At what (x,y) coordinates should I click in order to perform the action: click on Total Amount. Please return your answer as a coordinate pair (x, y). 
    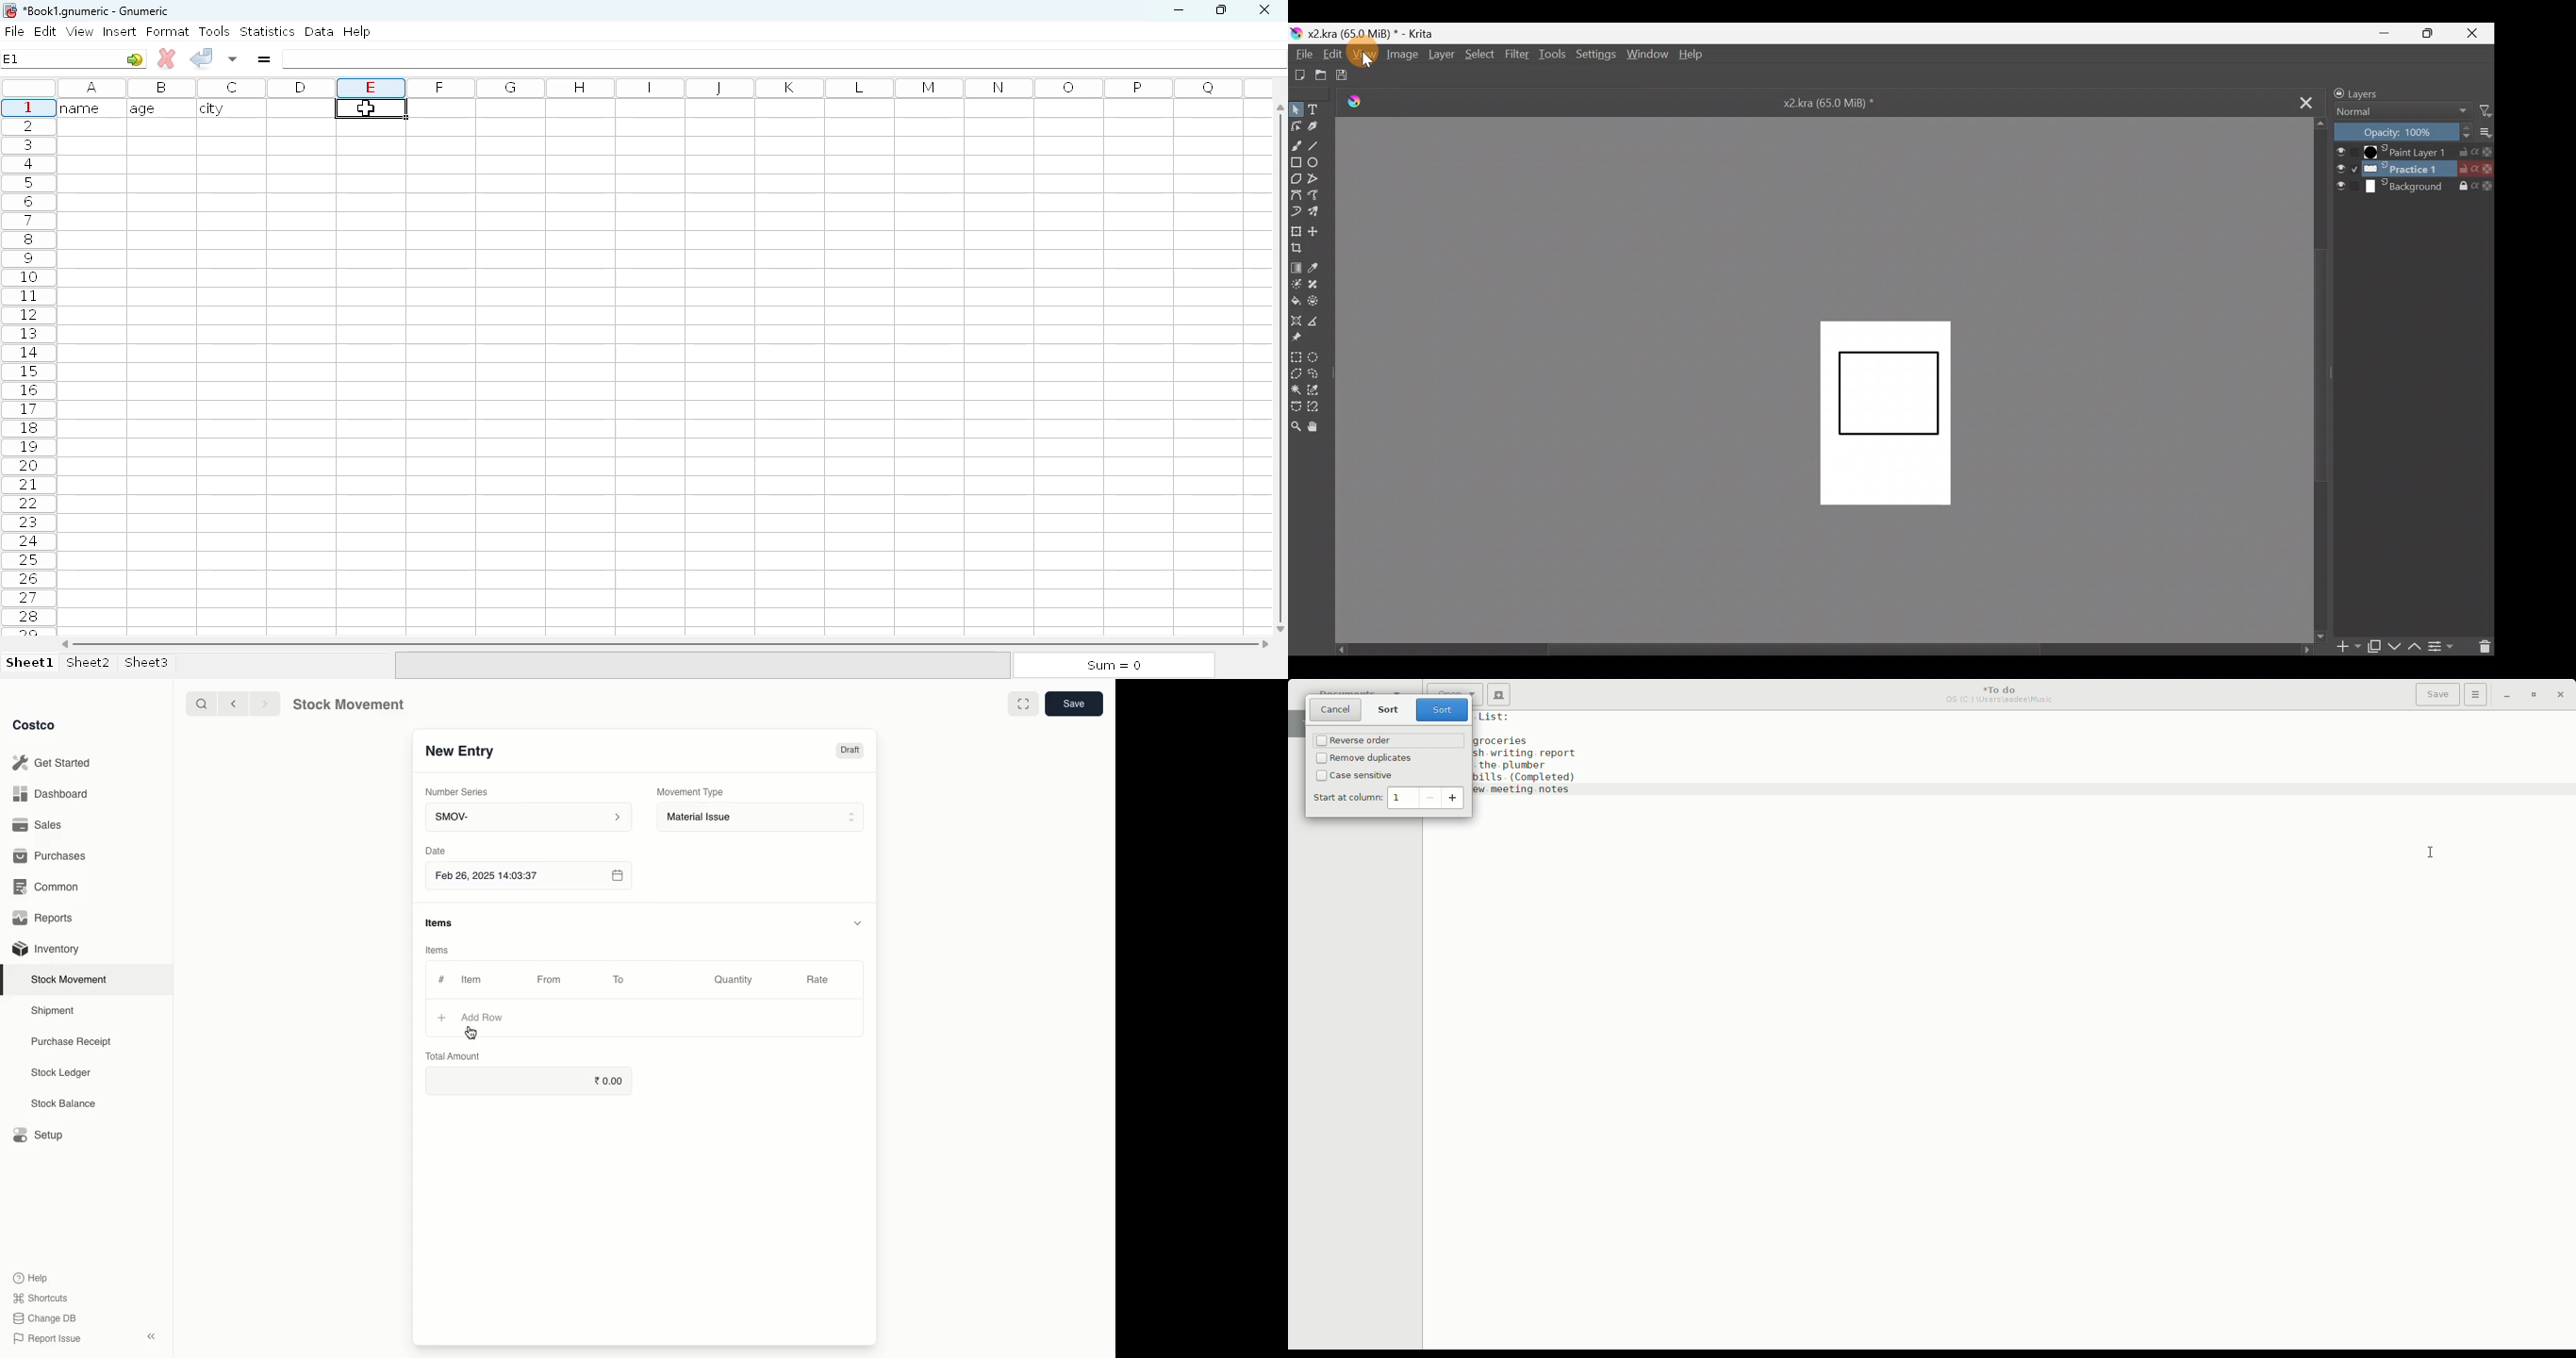
    Looking at the image, I should click on (454, 1056).